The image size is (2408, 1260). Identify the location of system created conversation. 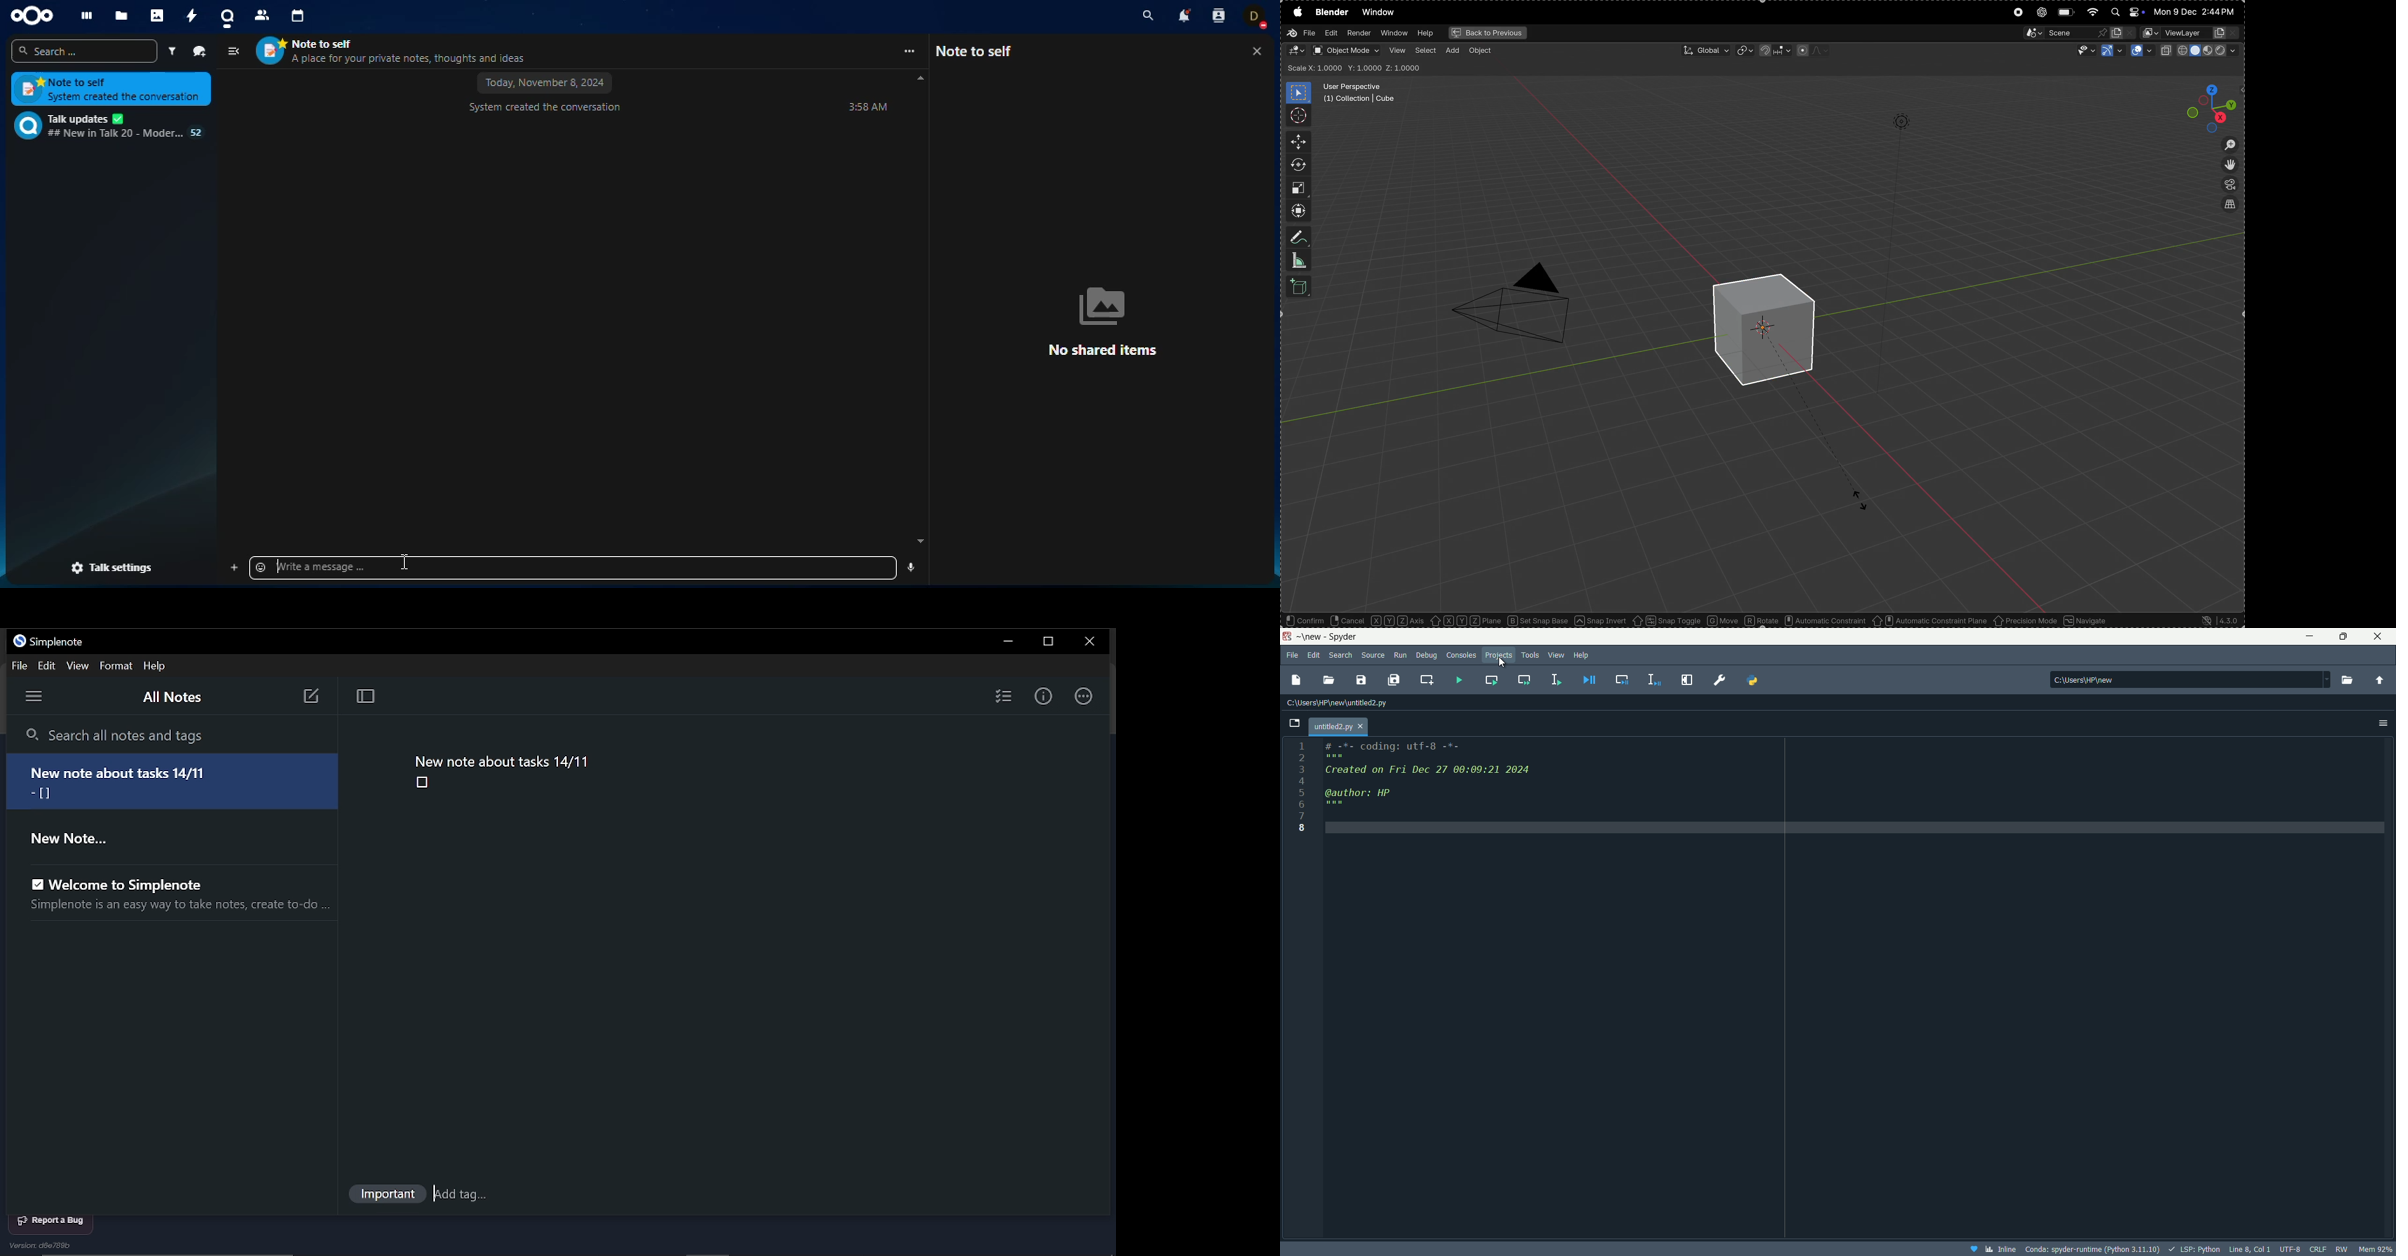
(545, 109).